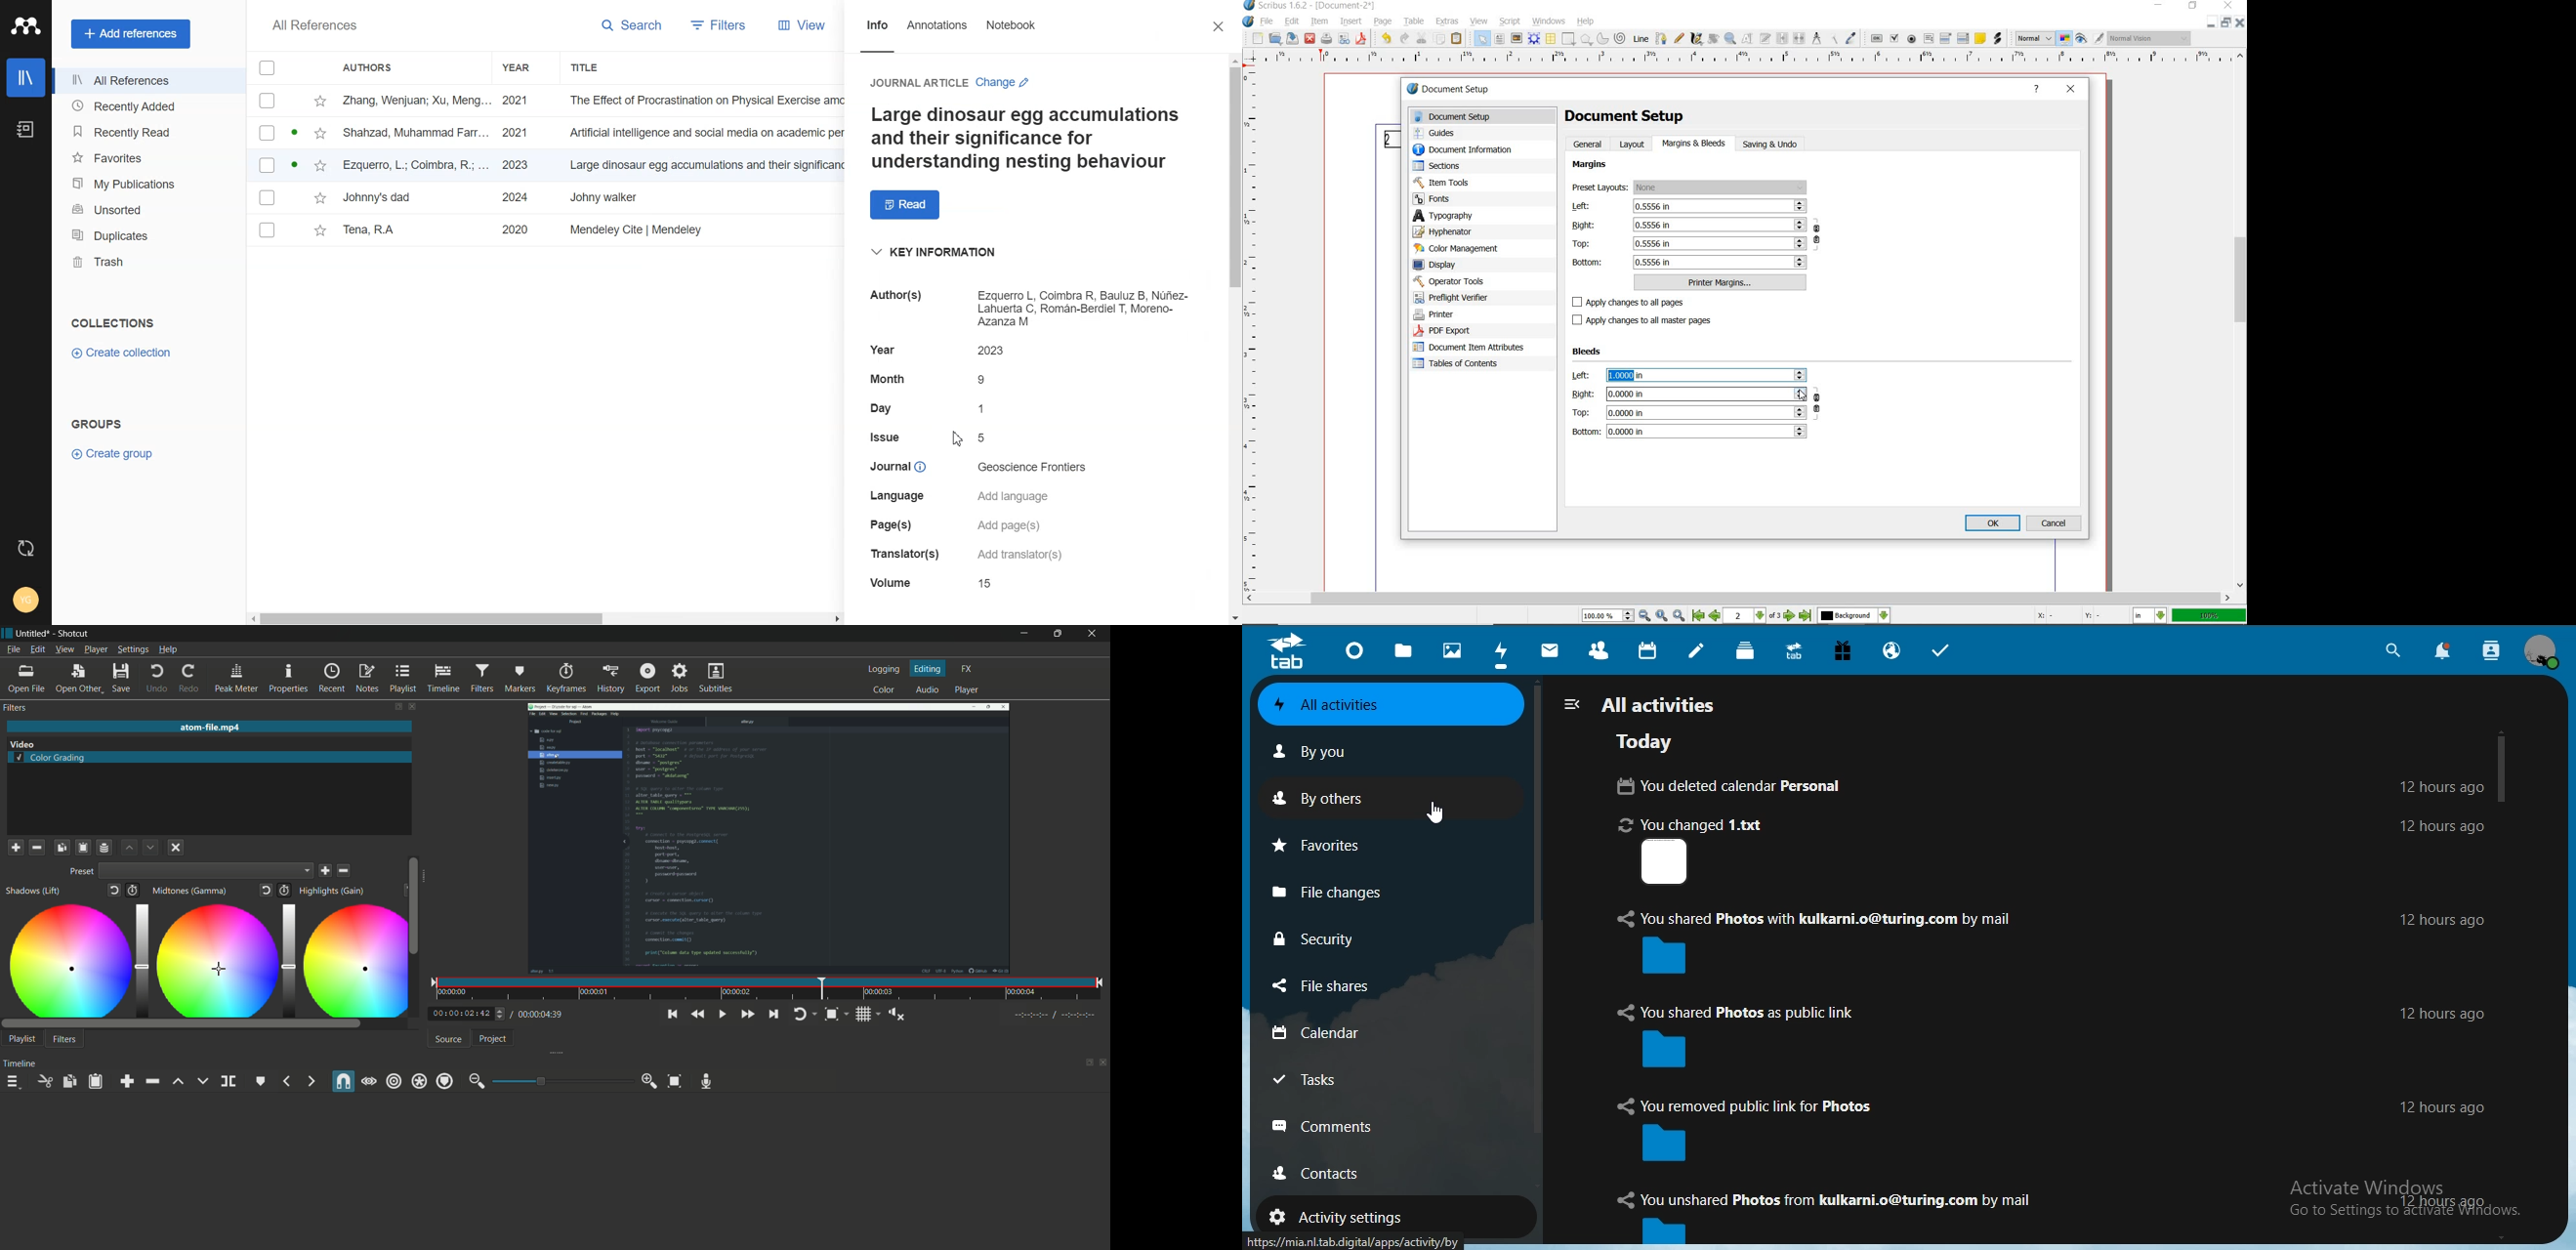 Image resolution: width=2576 pixels, height=1260 pixels. Describe the element at coordinates (148, 235) in the screenshot. I see `Duplicates` at that location.